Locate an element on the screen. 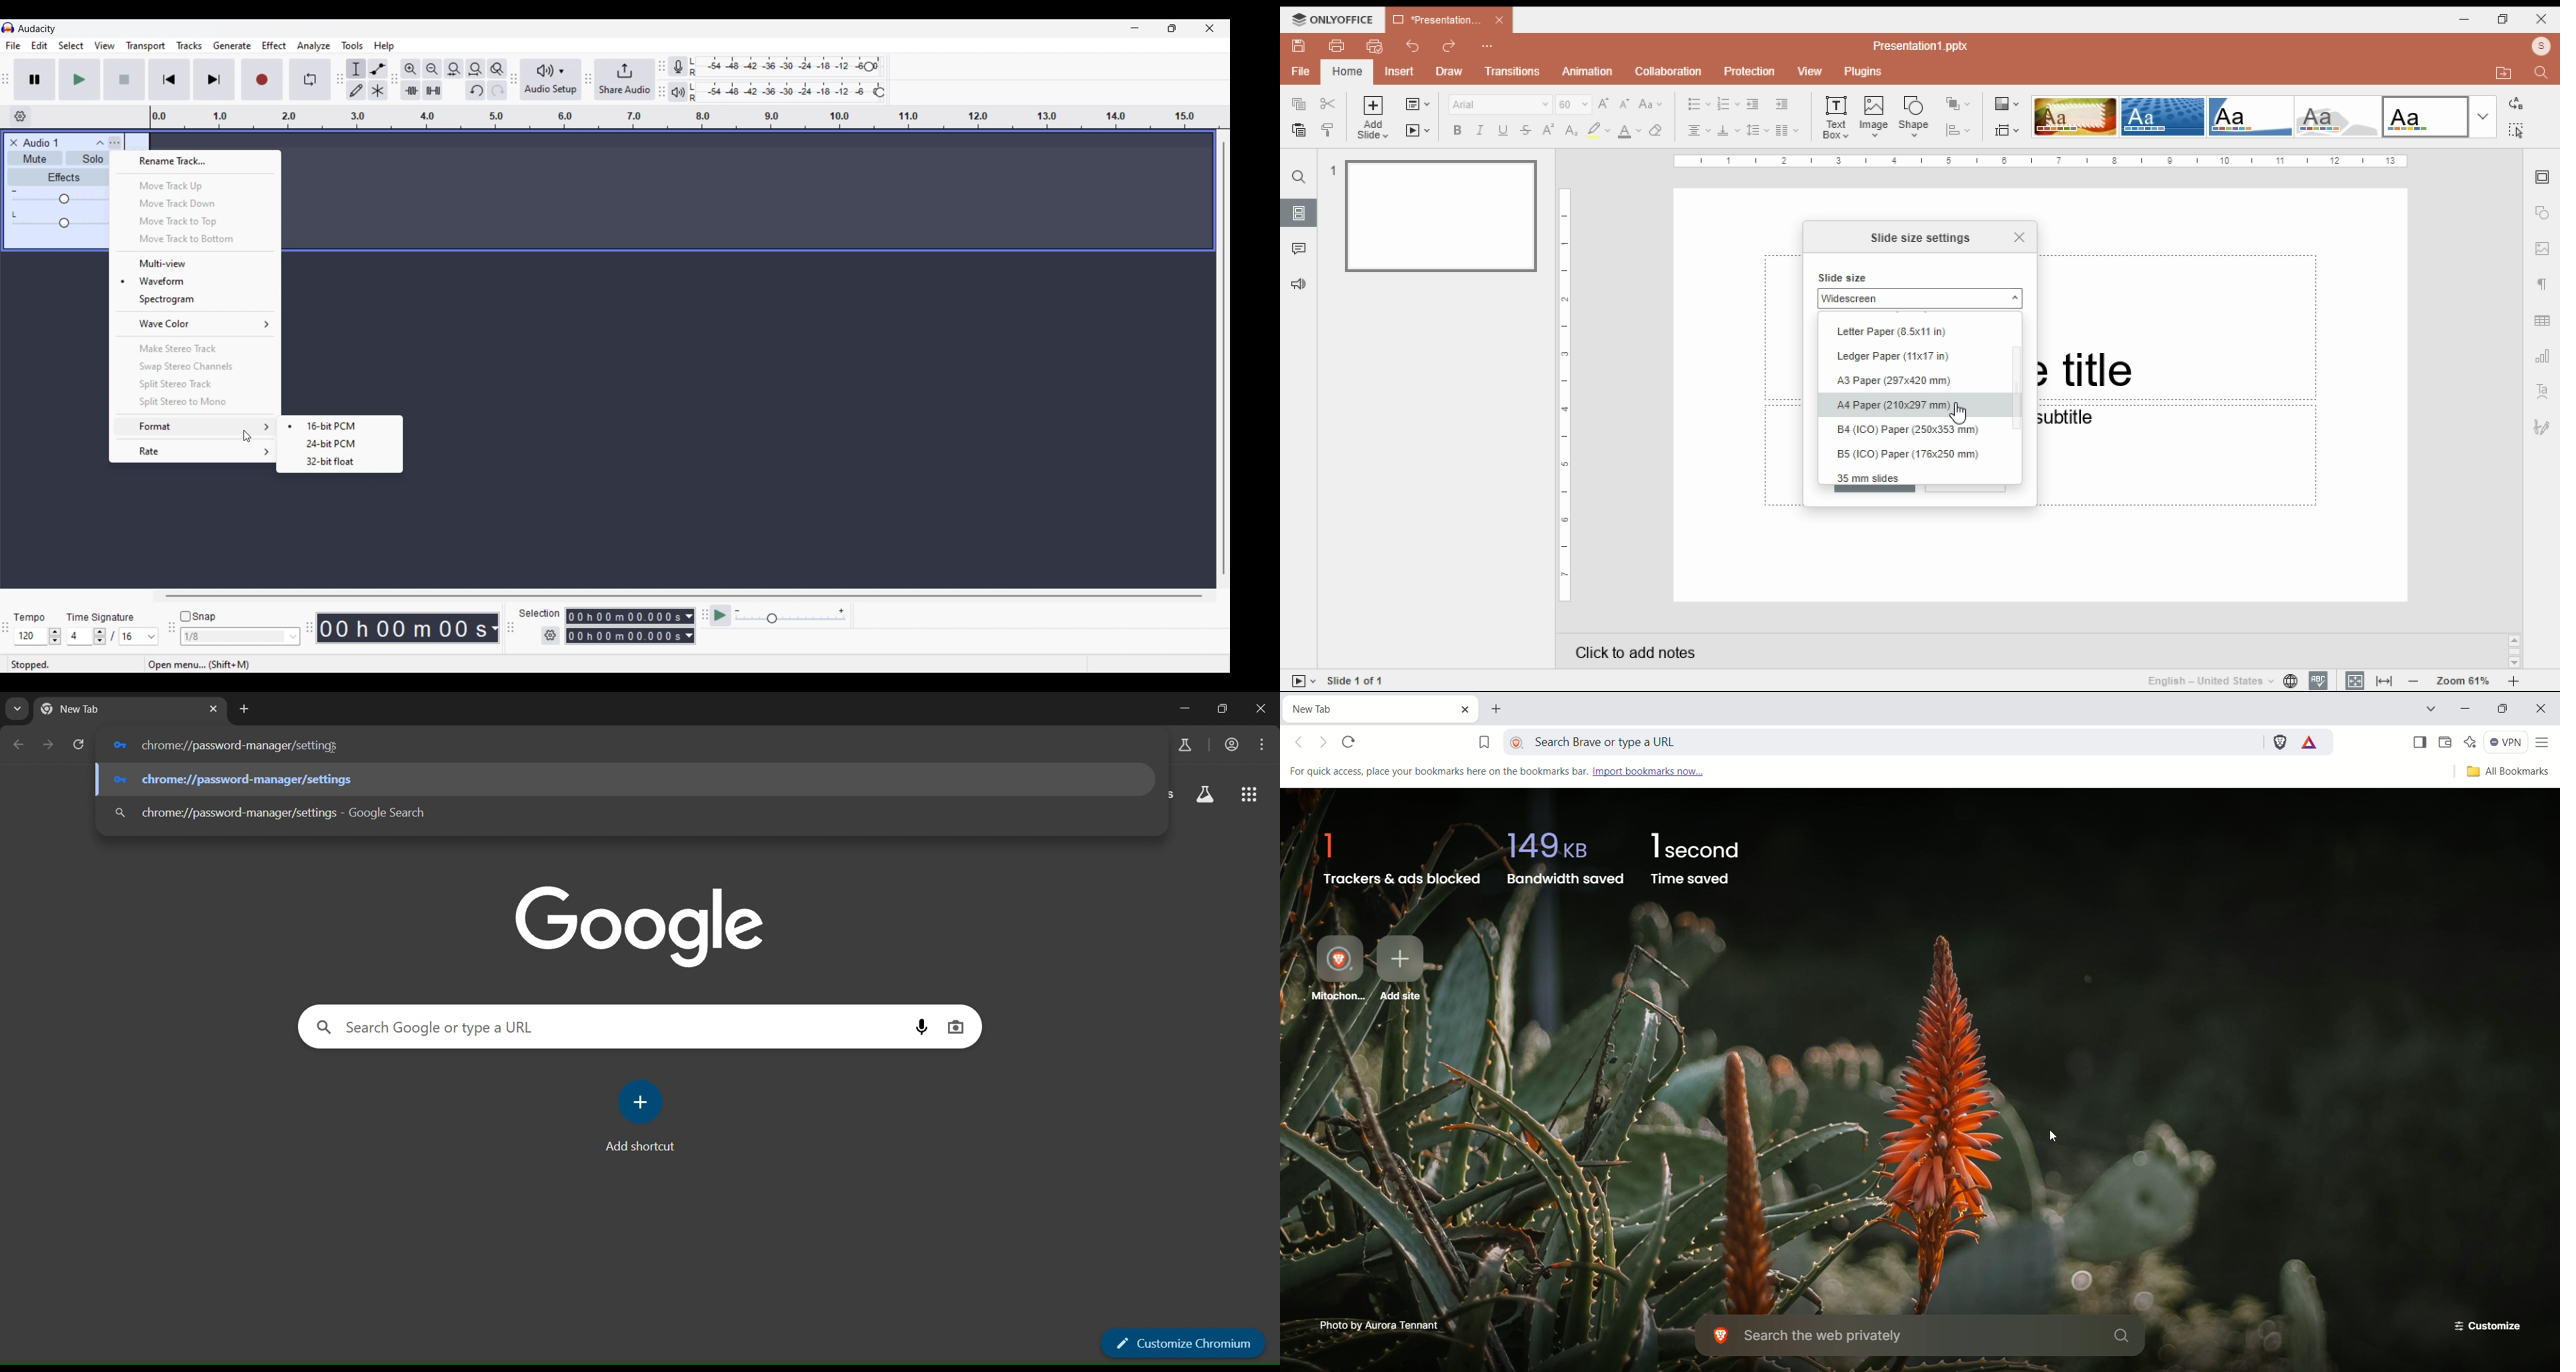 Image resolution: width=2576 pixels, height=1372 pixels. Slide size settings is located at coordinates (1922, 238).